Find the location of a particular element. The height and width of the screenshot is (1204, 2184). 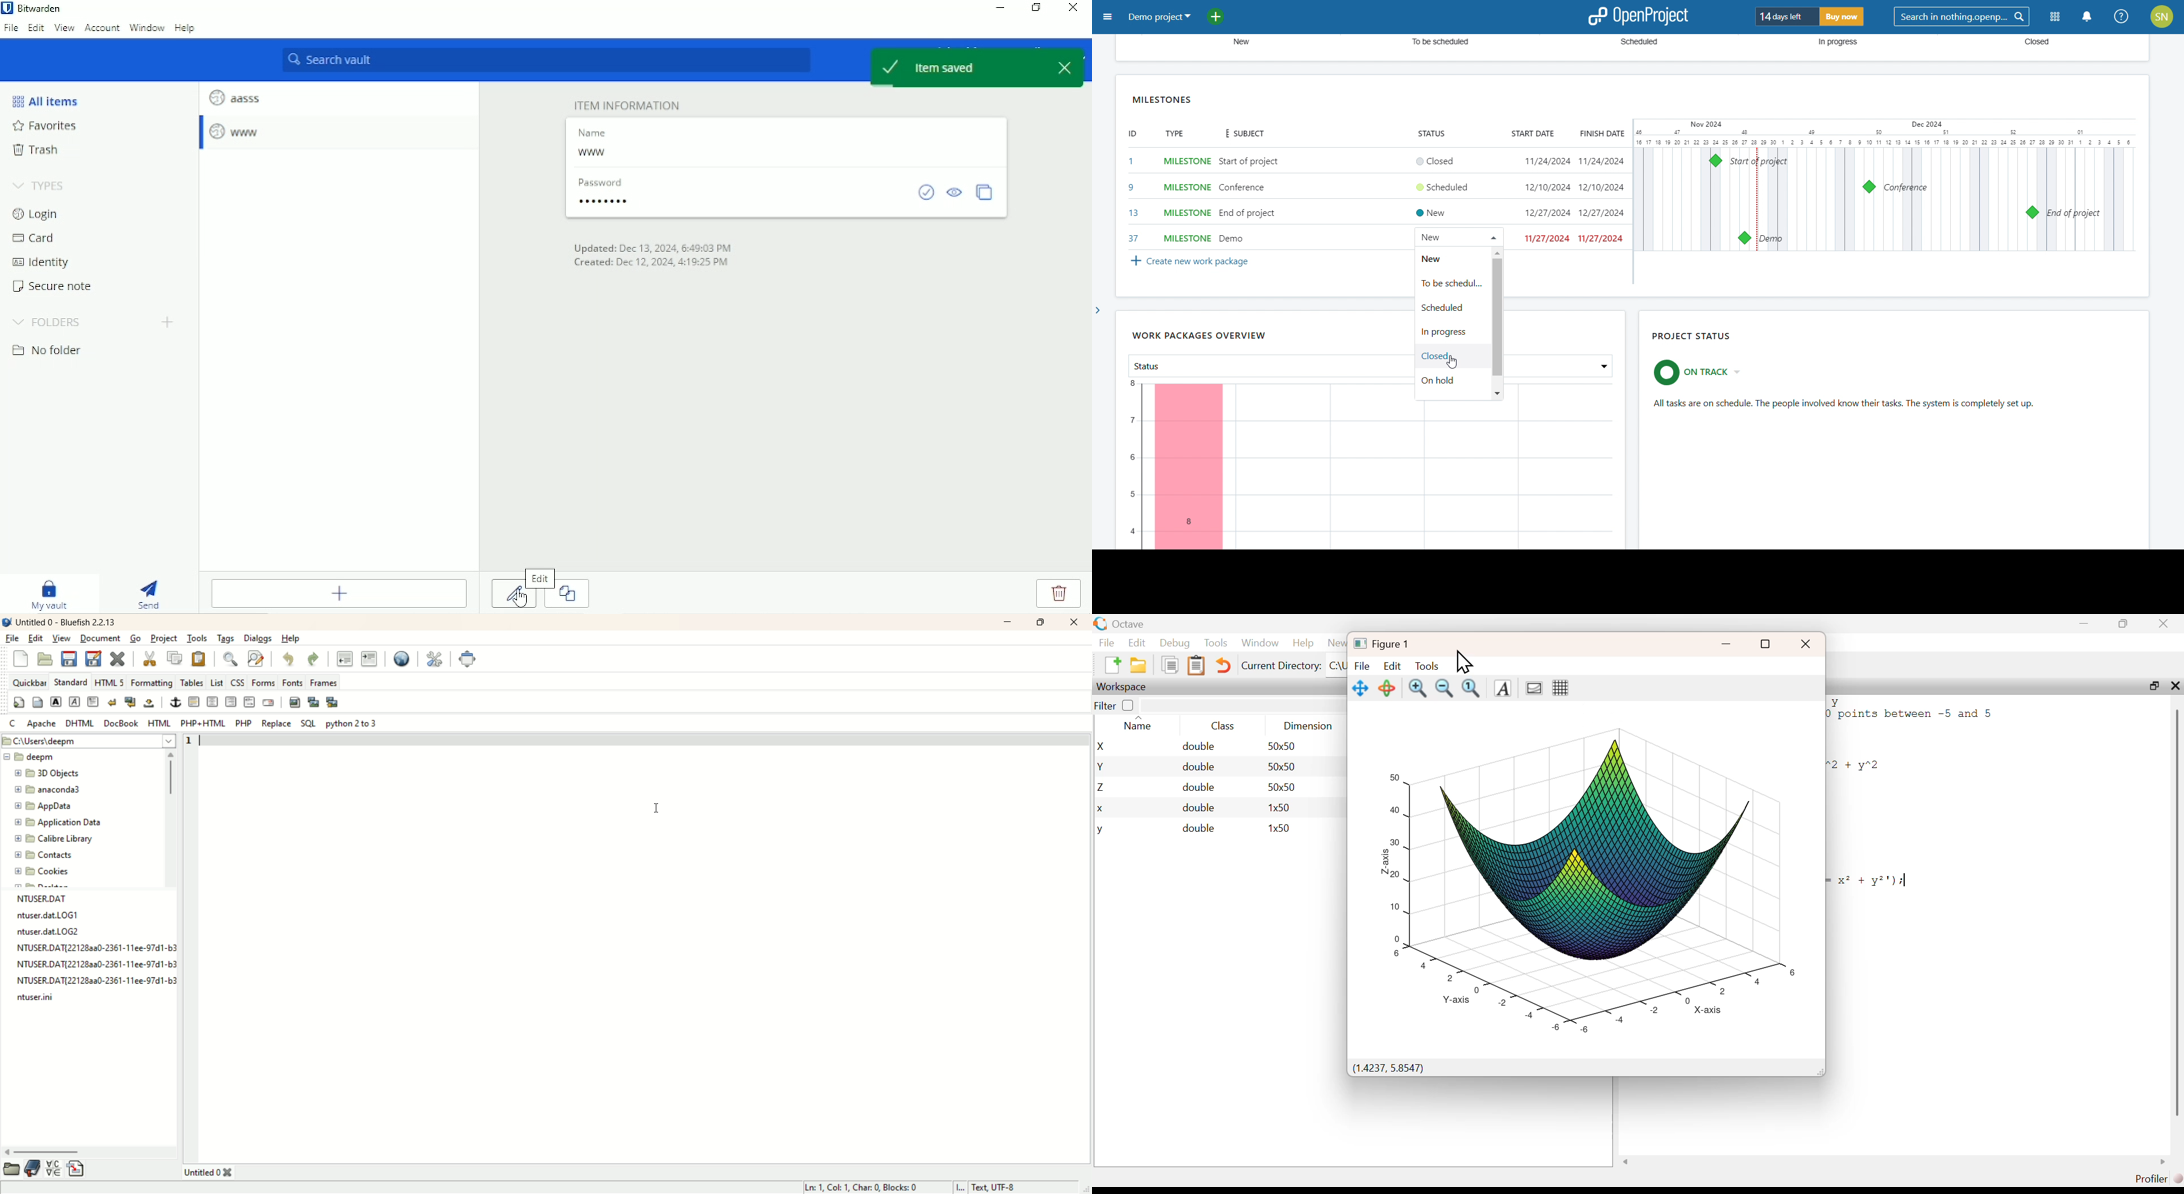

appdata is located at coordinates (47, 807).